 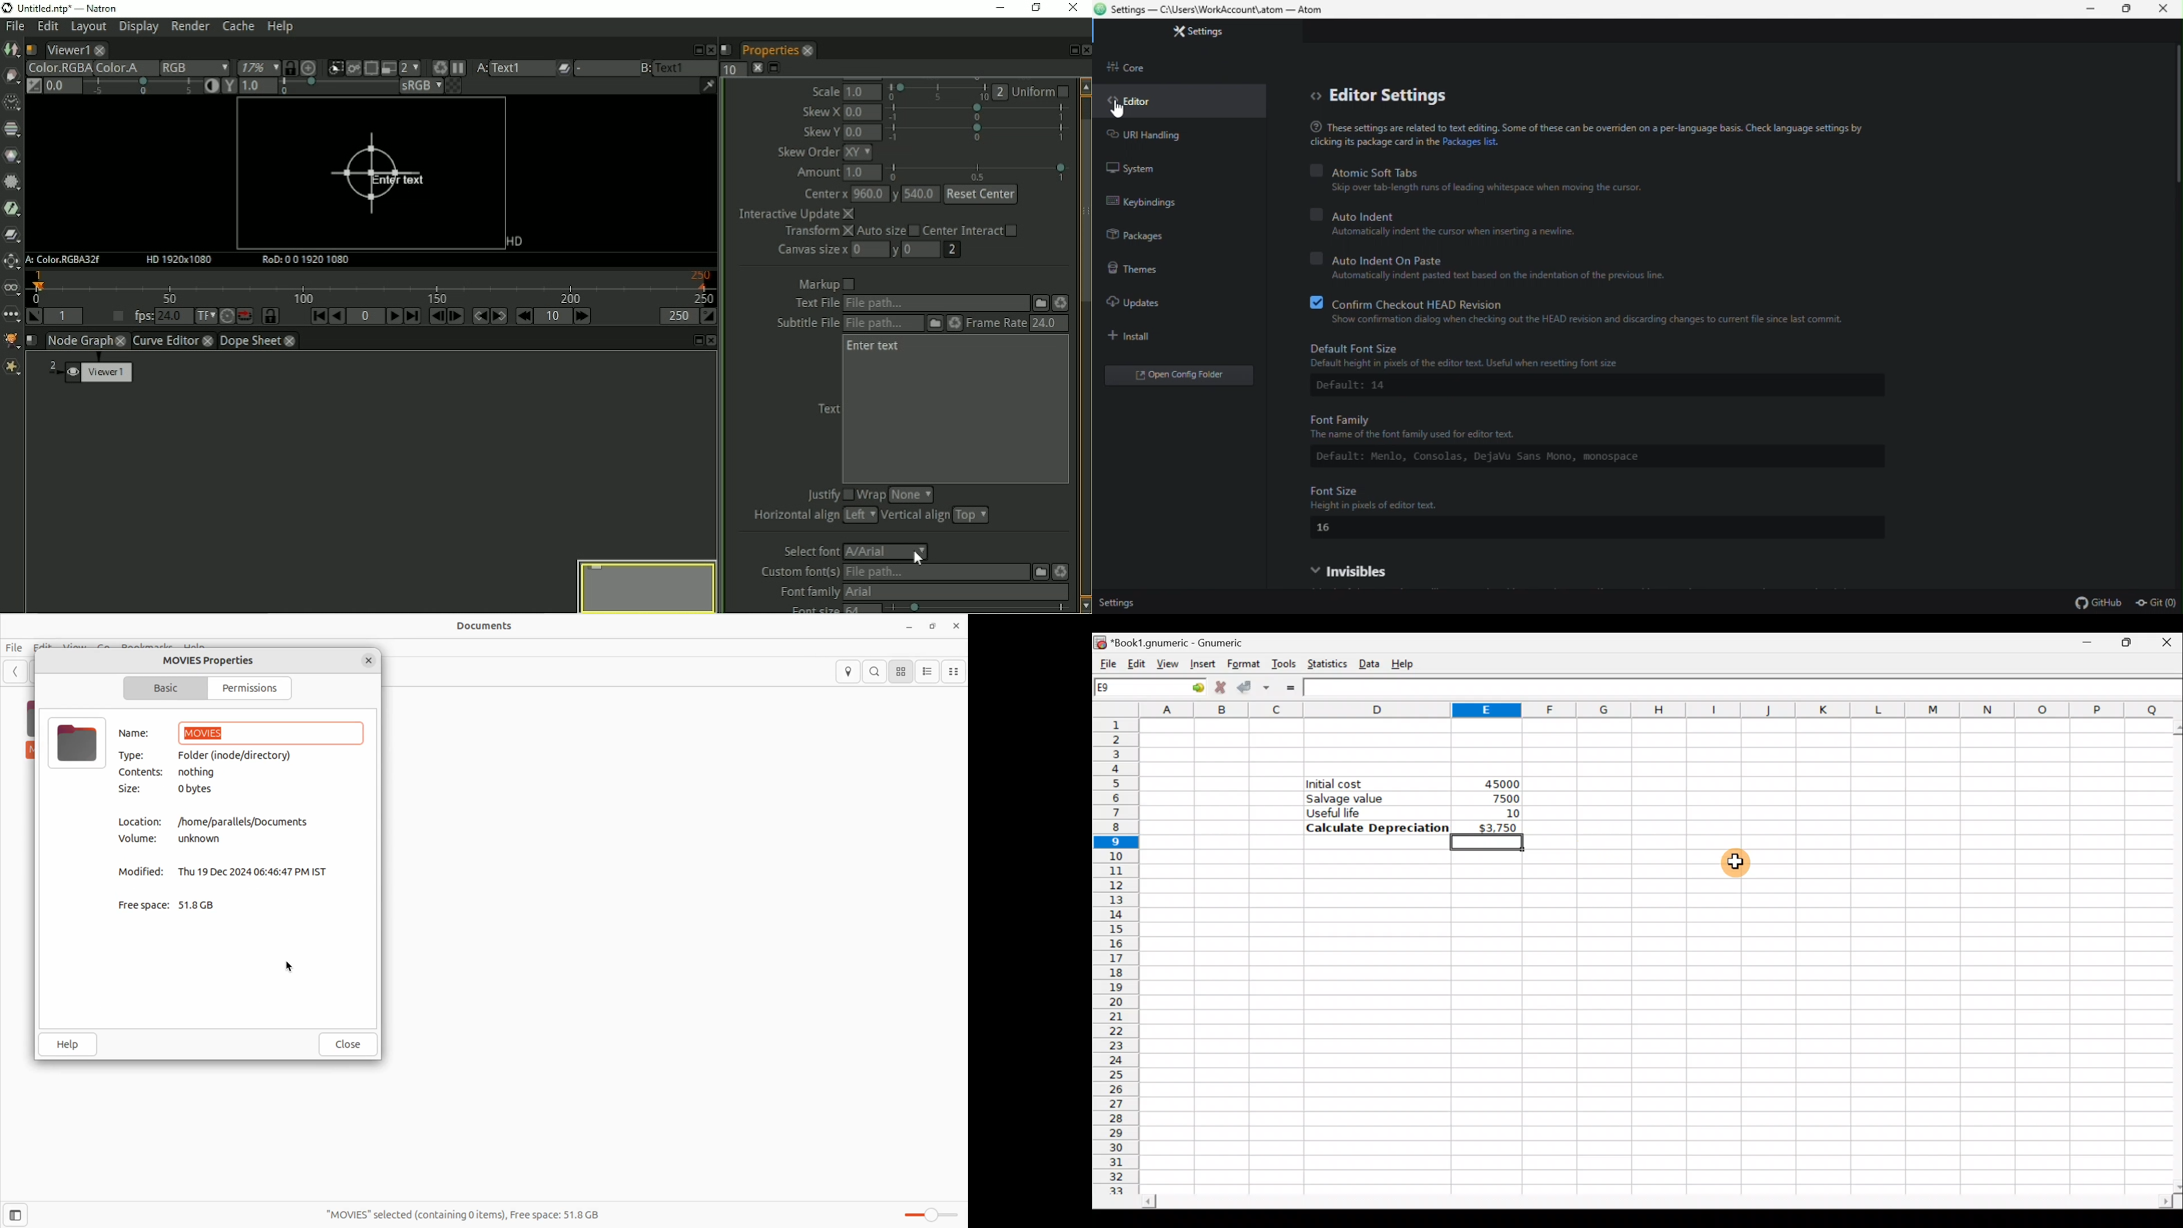 What do you see at coordinates (1371, 662) in the screenshot?
I see `Data` at bounding box center [1371, 662].